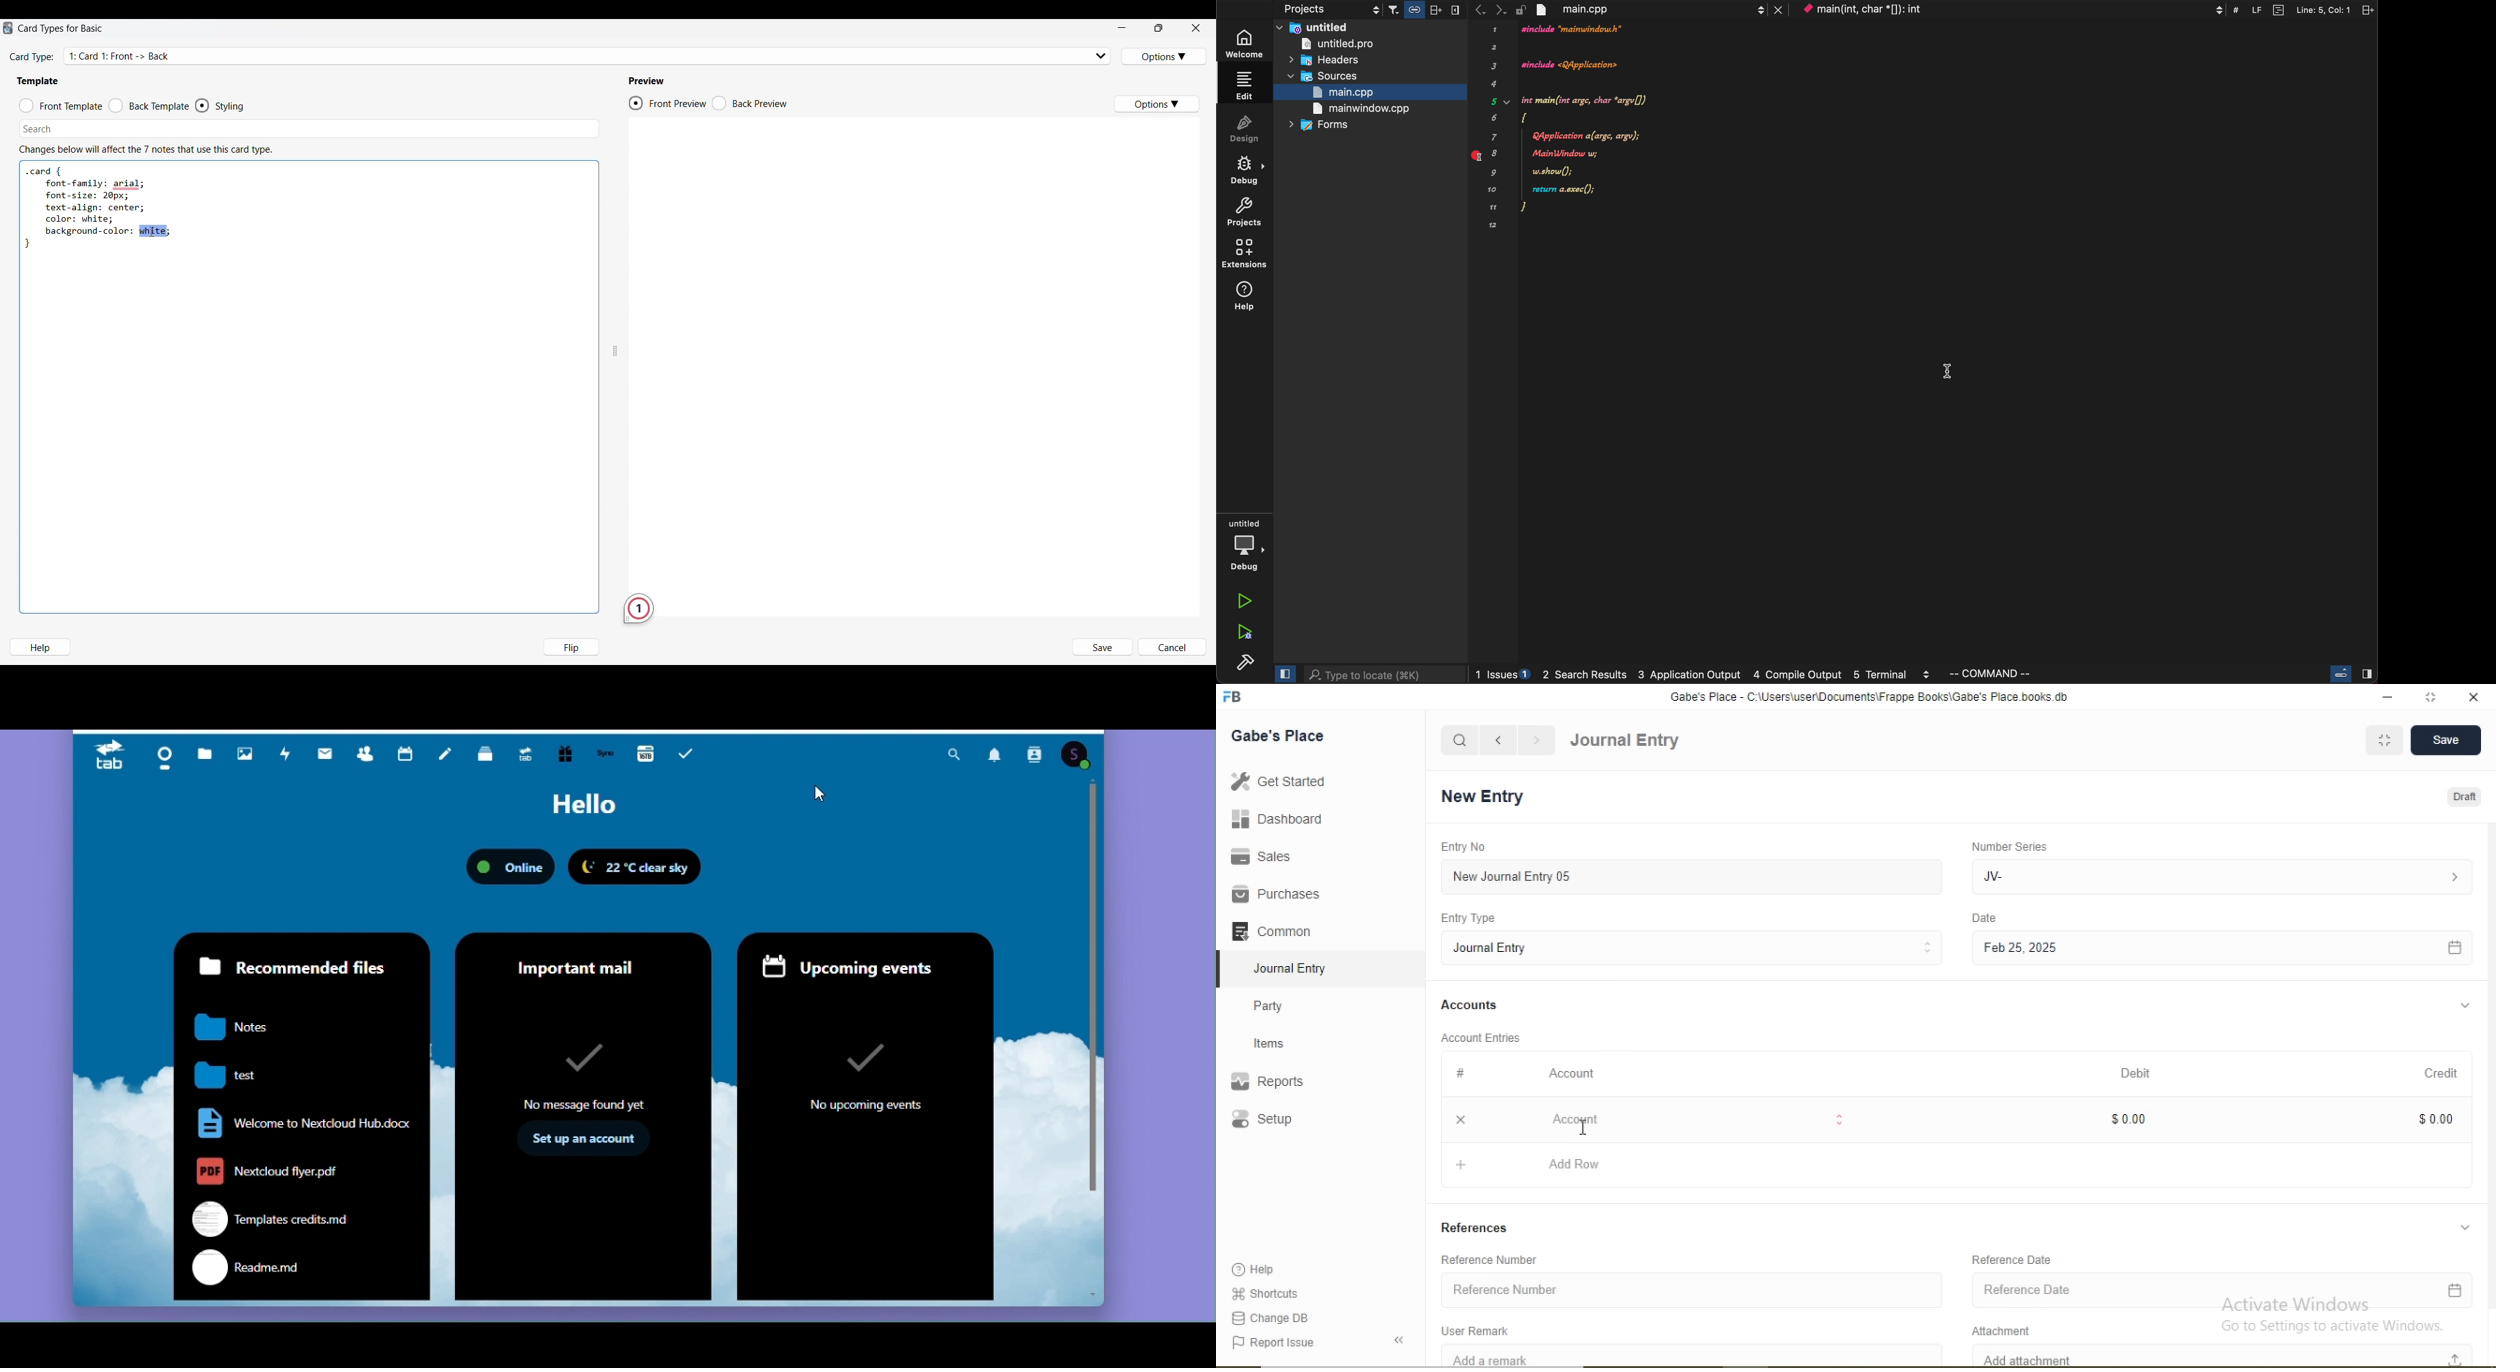 This screenshot has width=2520, height=1372. What do you see at coordinates (1694, 876) in the screenshot?
I see `New Journal Entry 05` at bounding box center [1694, 876].